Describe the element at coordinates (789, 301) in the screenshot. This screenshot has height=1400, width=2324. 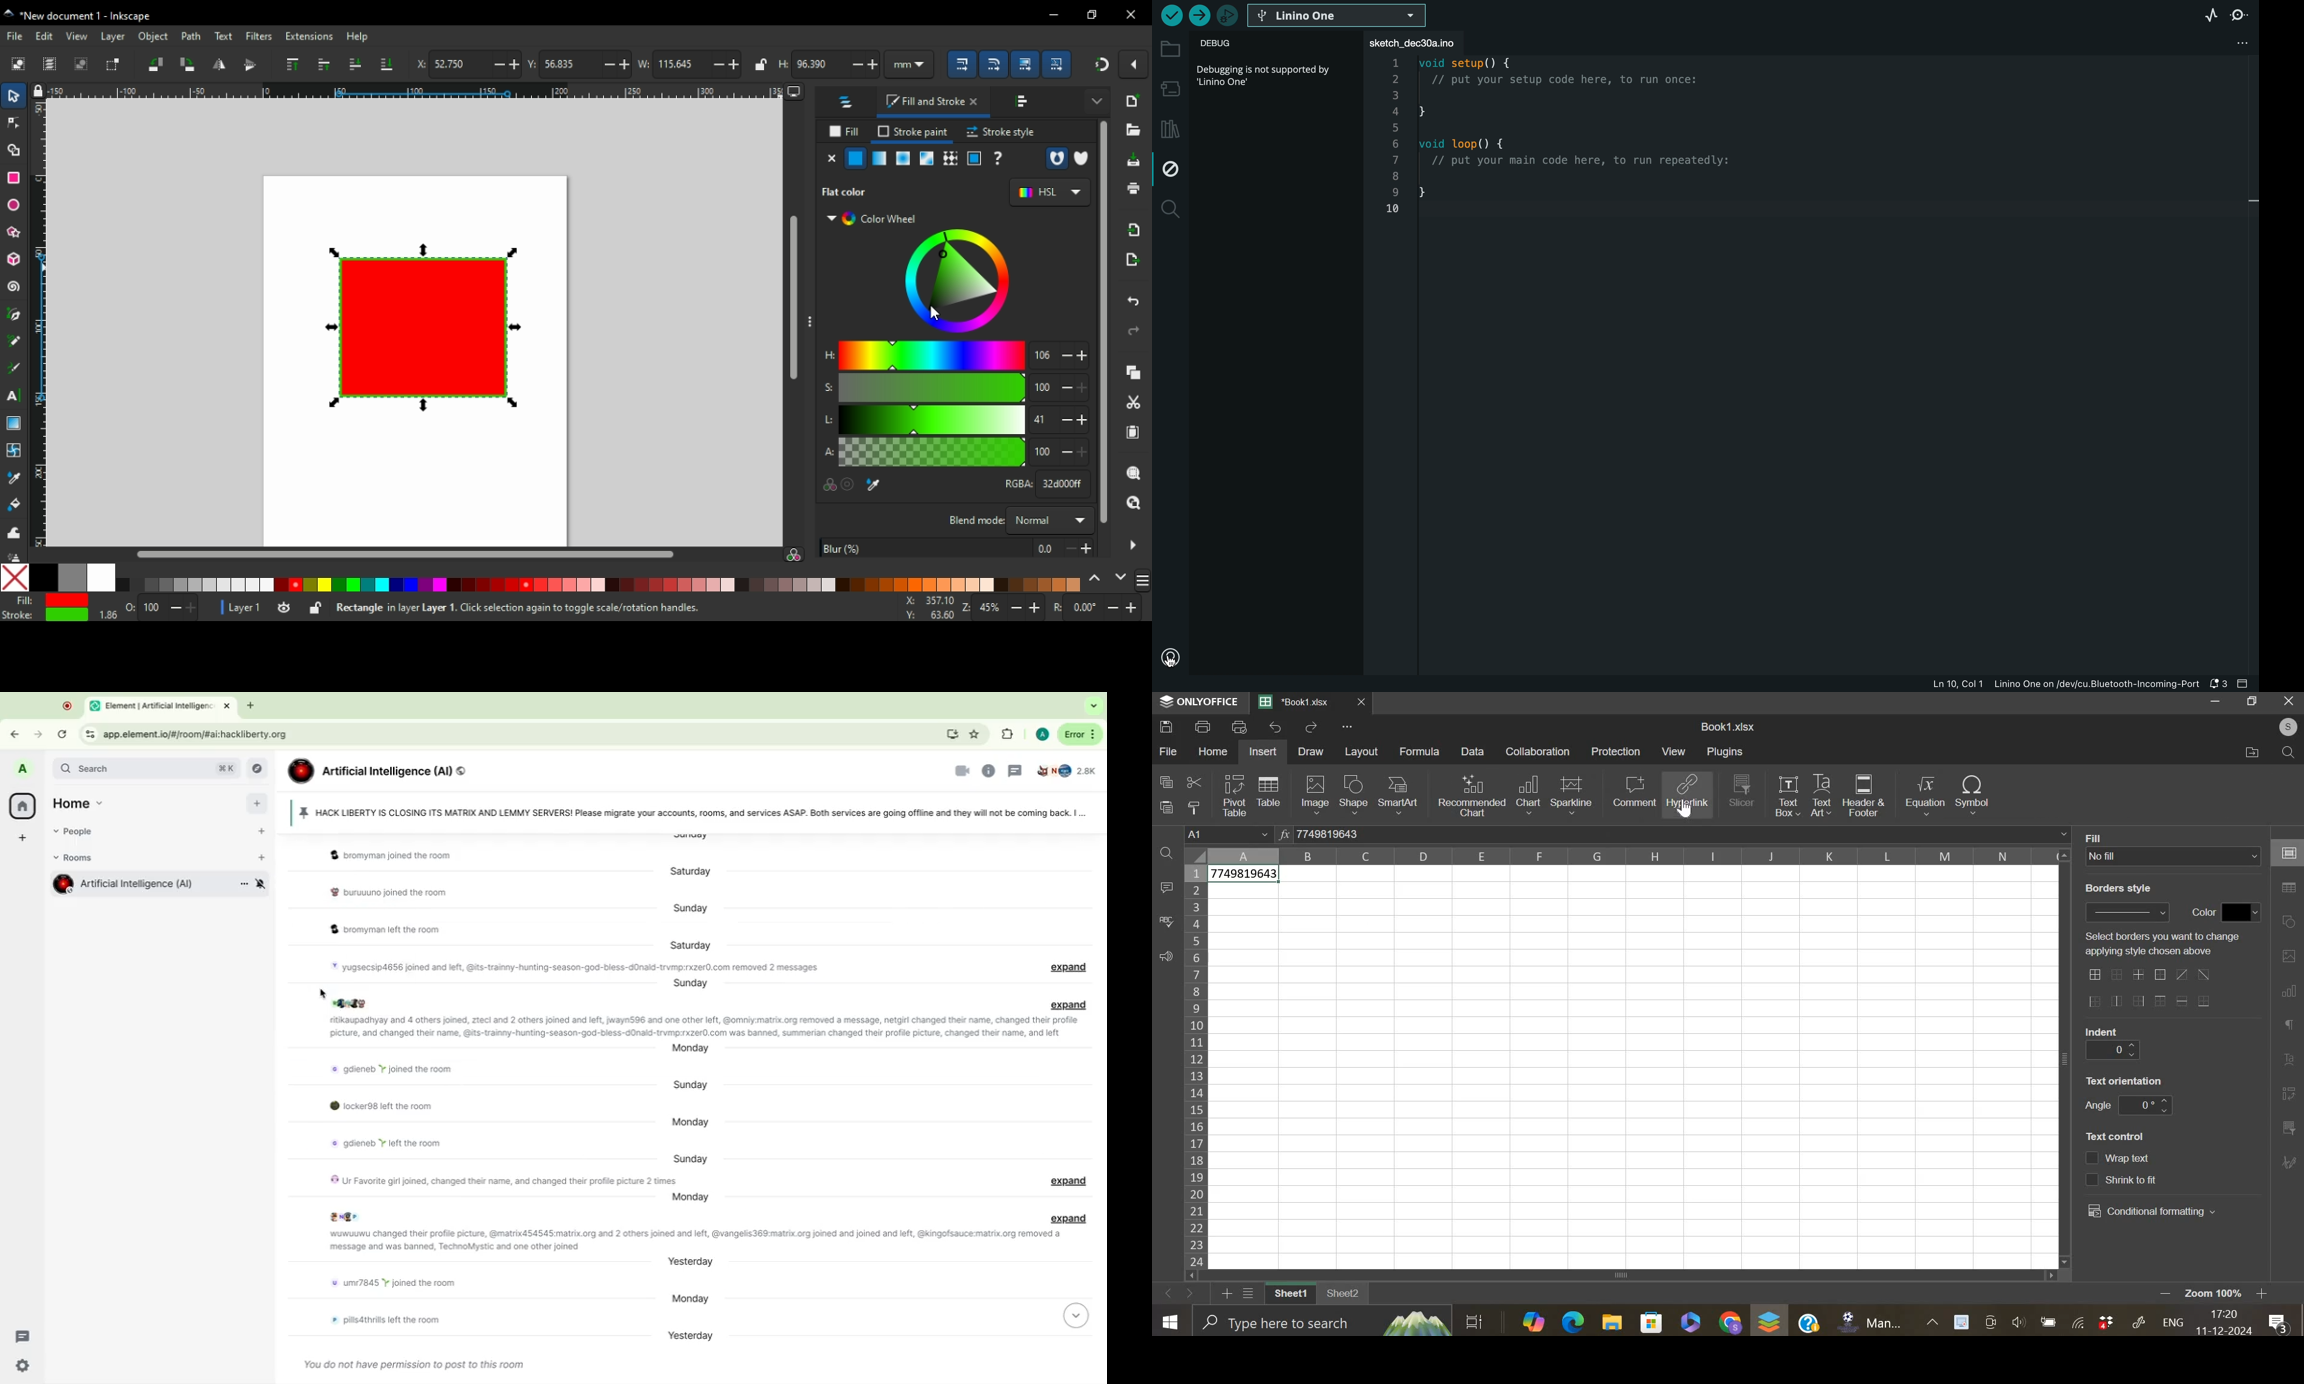
I see `scroll bar` at that location.